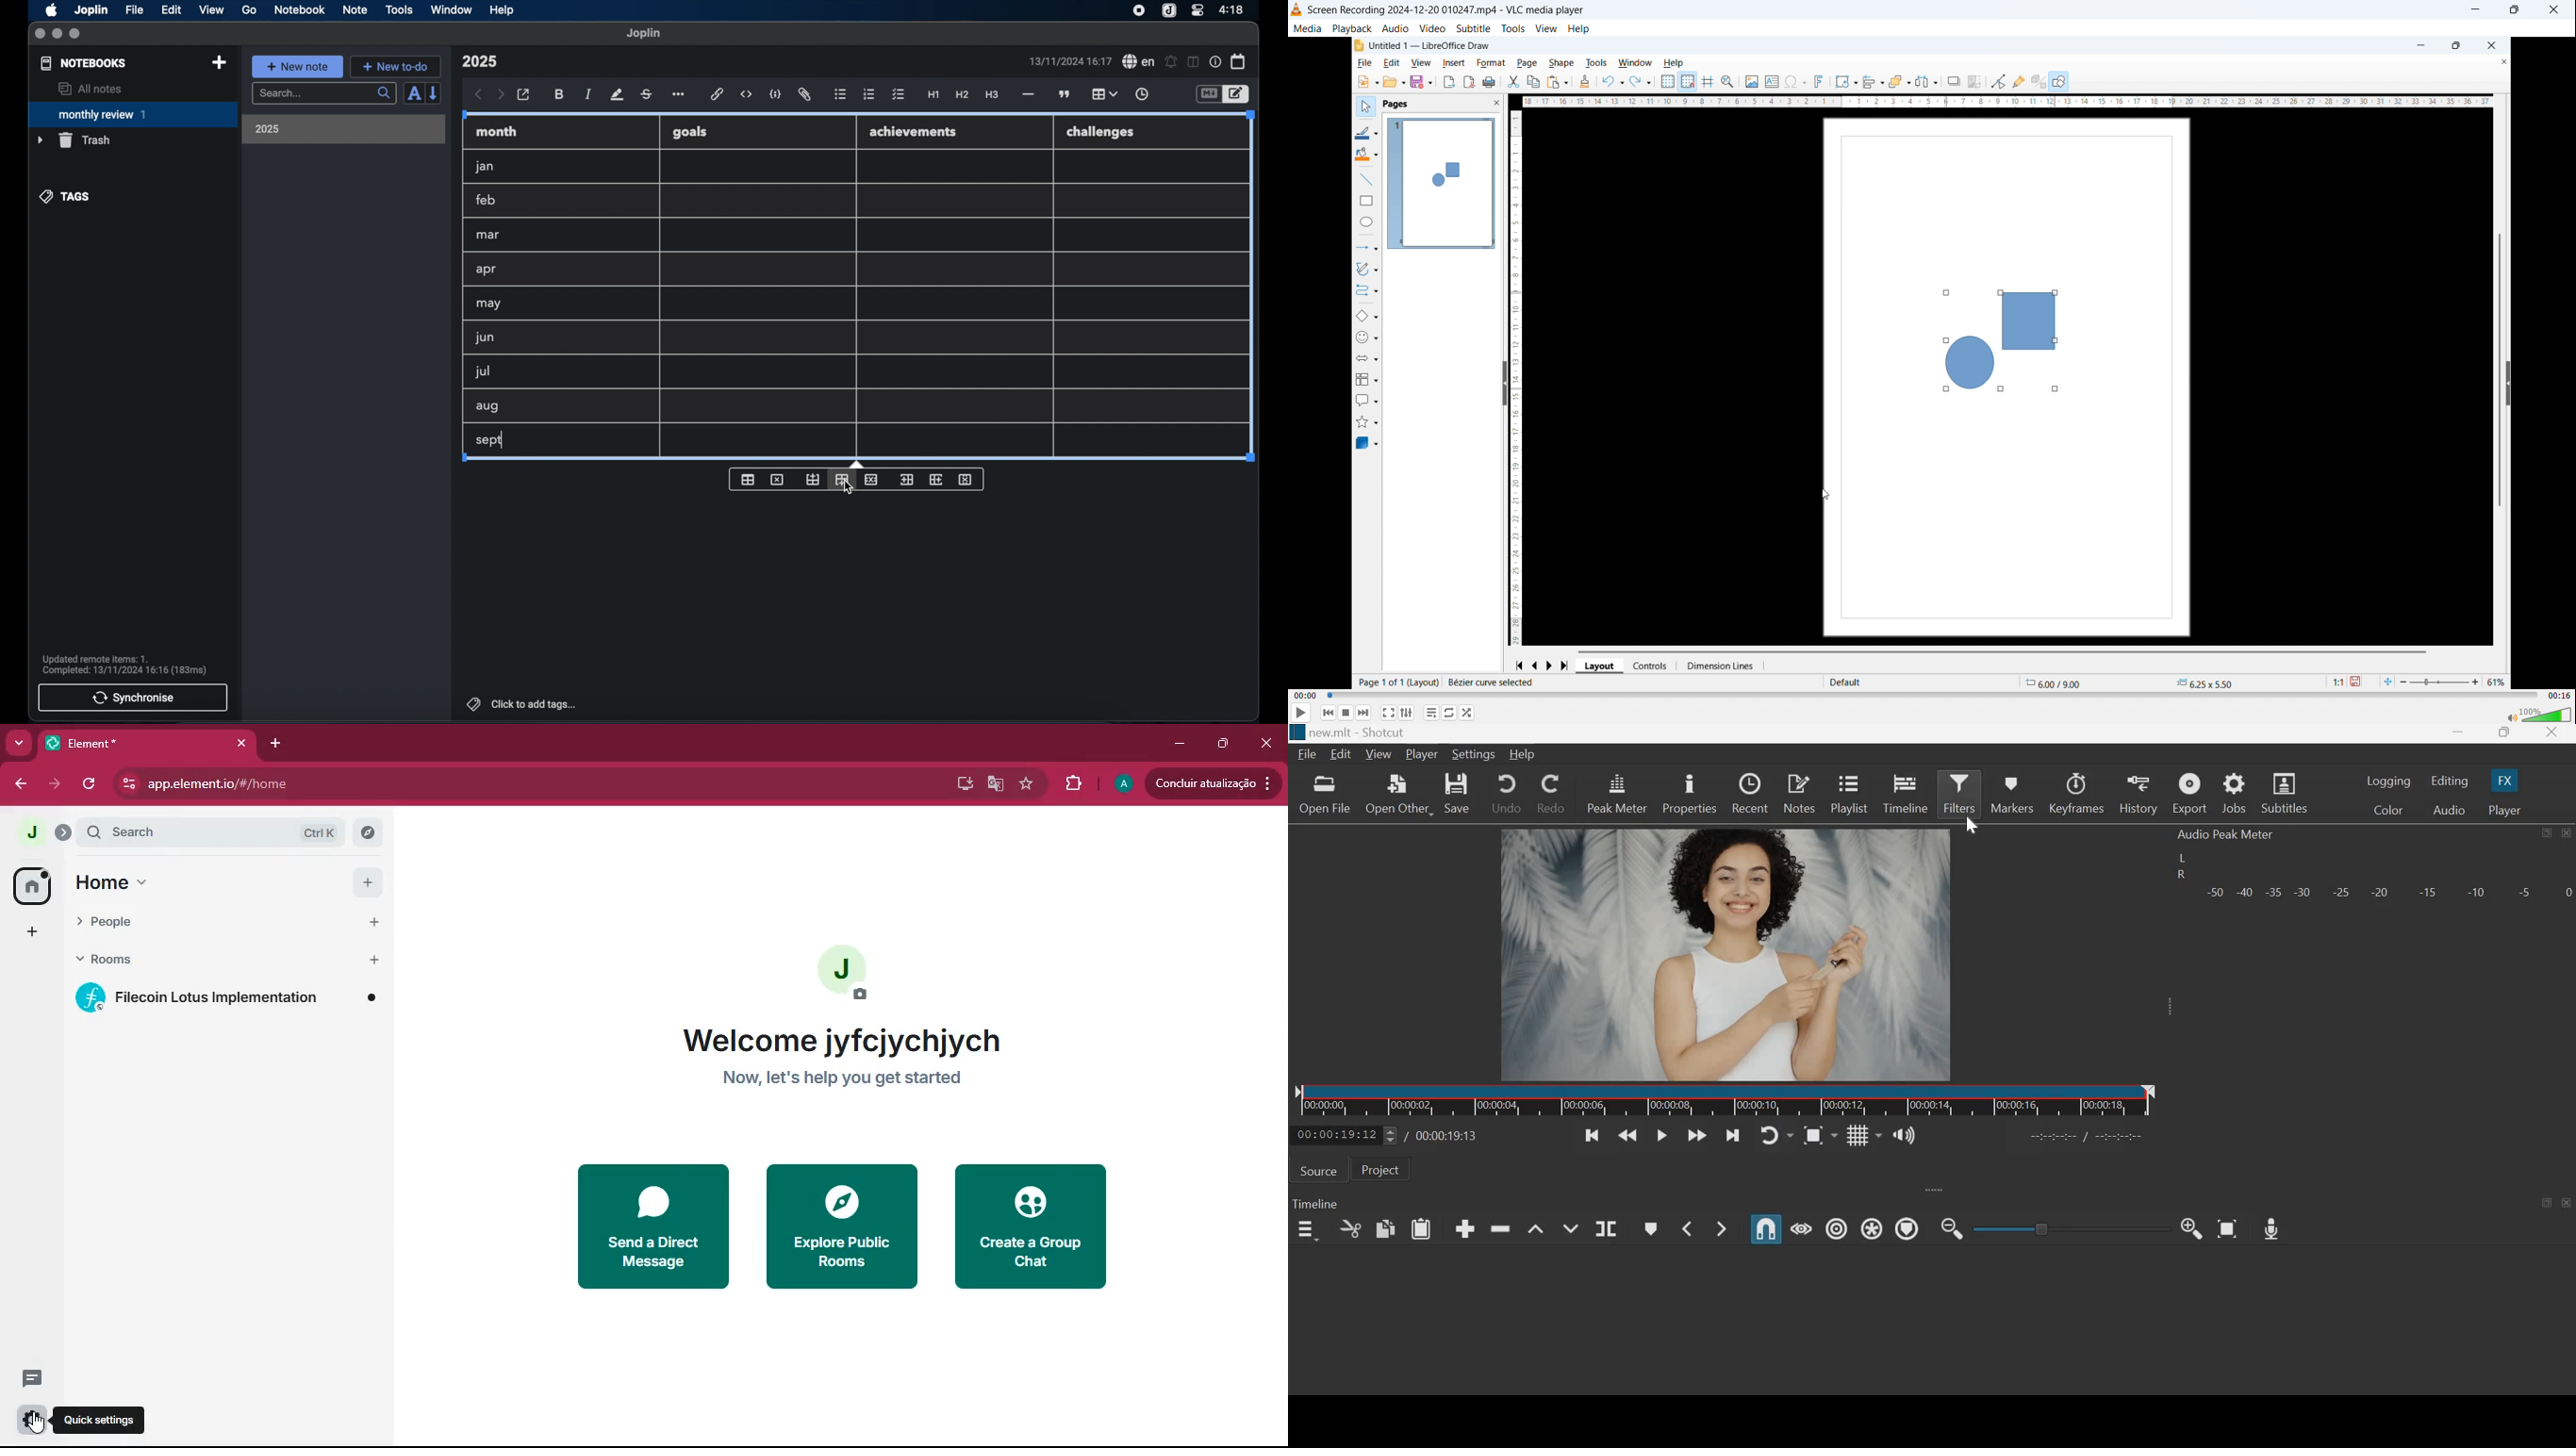 The width and height of the screenshot is (2576, 1456). What do you see at coordinates (1029, 782) in the screenshot?
I see `favourite` at bounding box center [1029, 782].